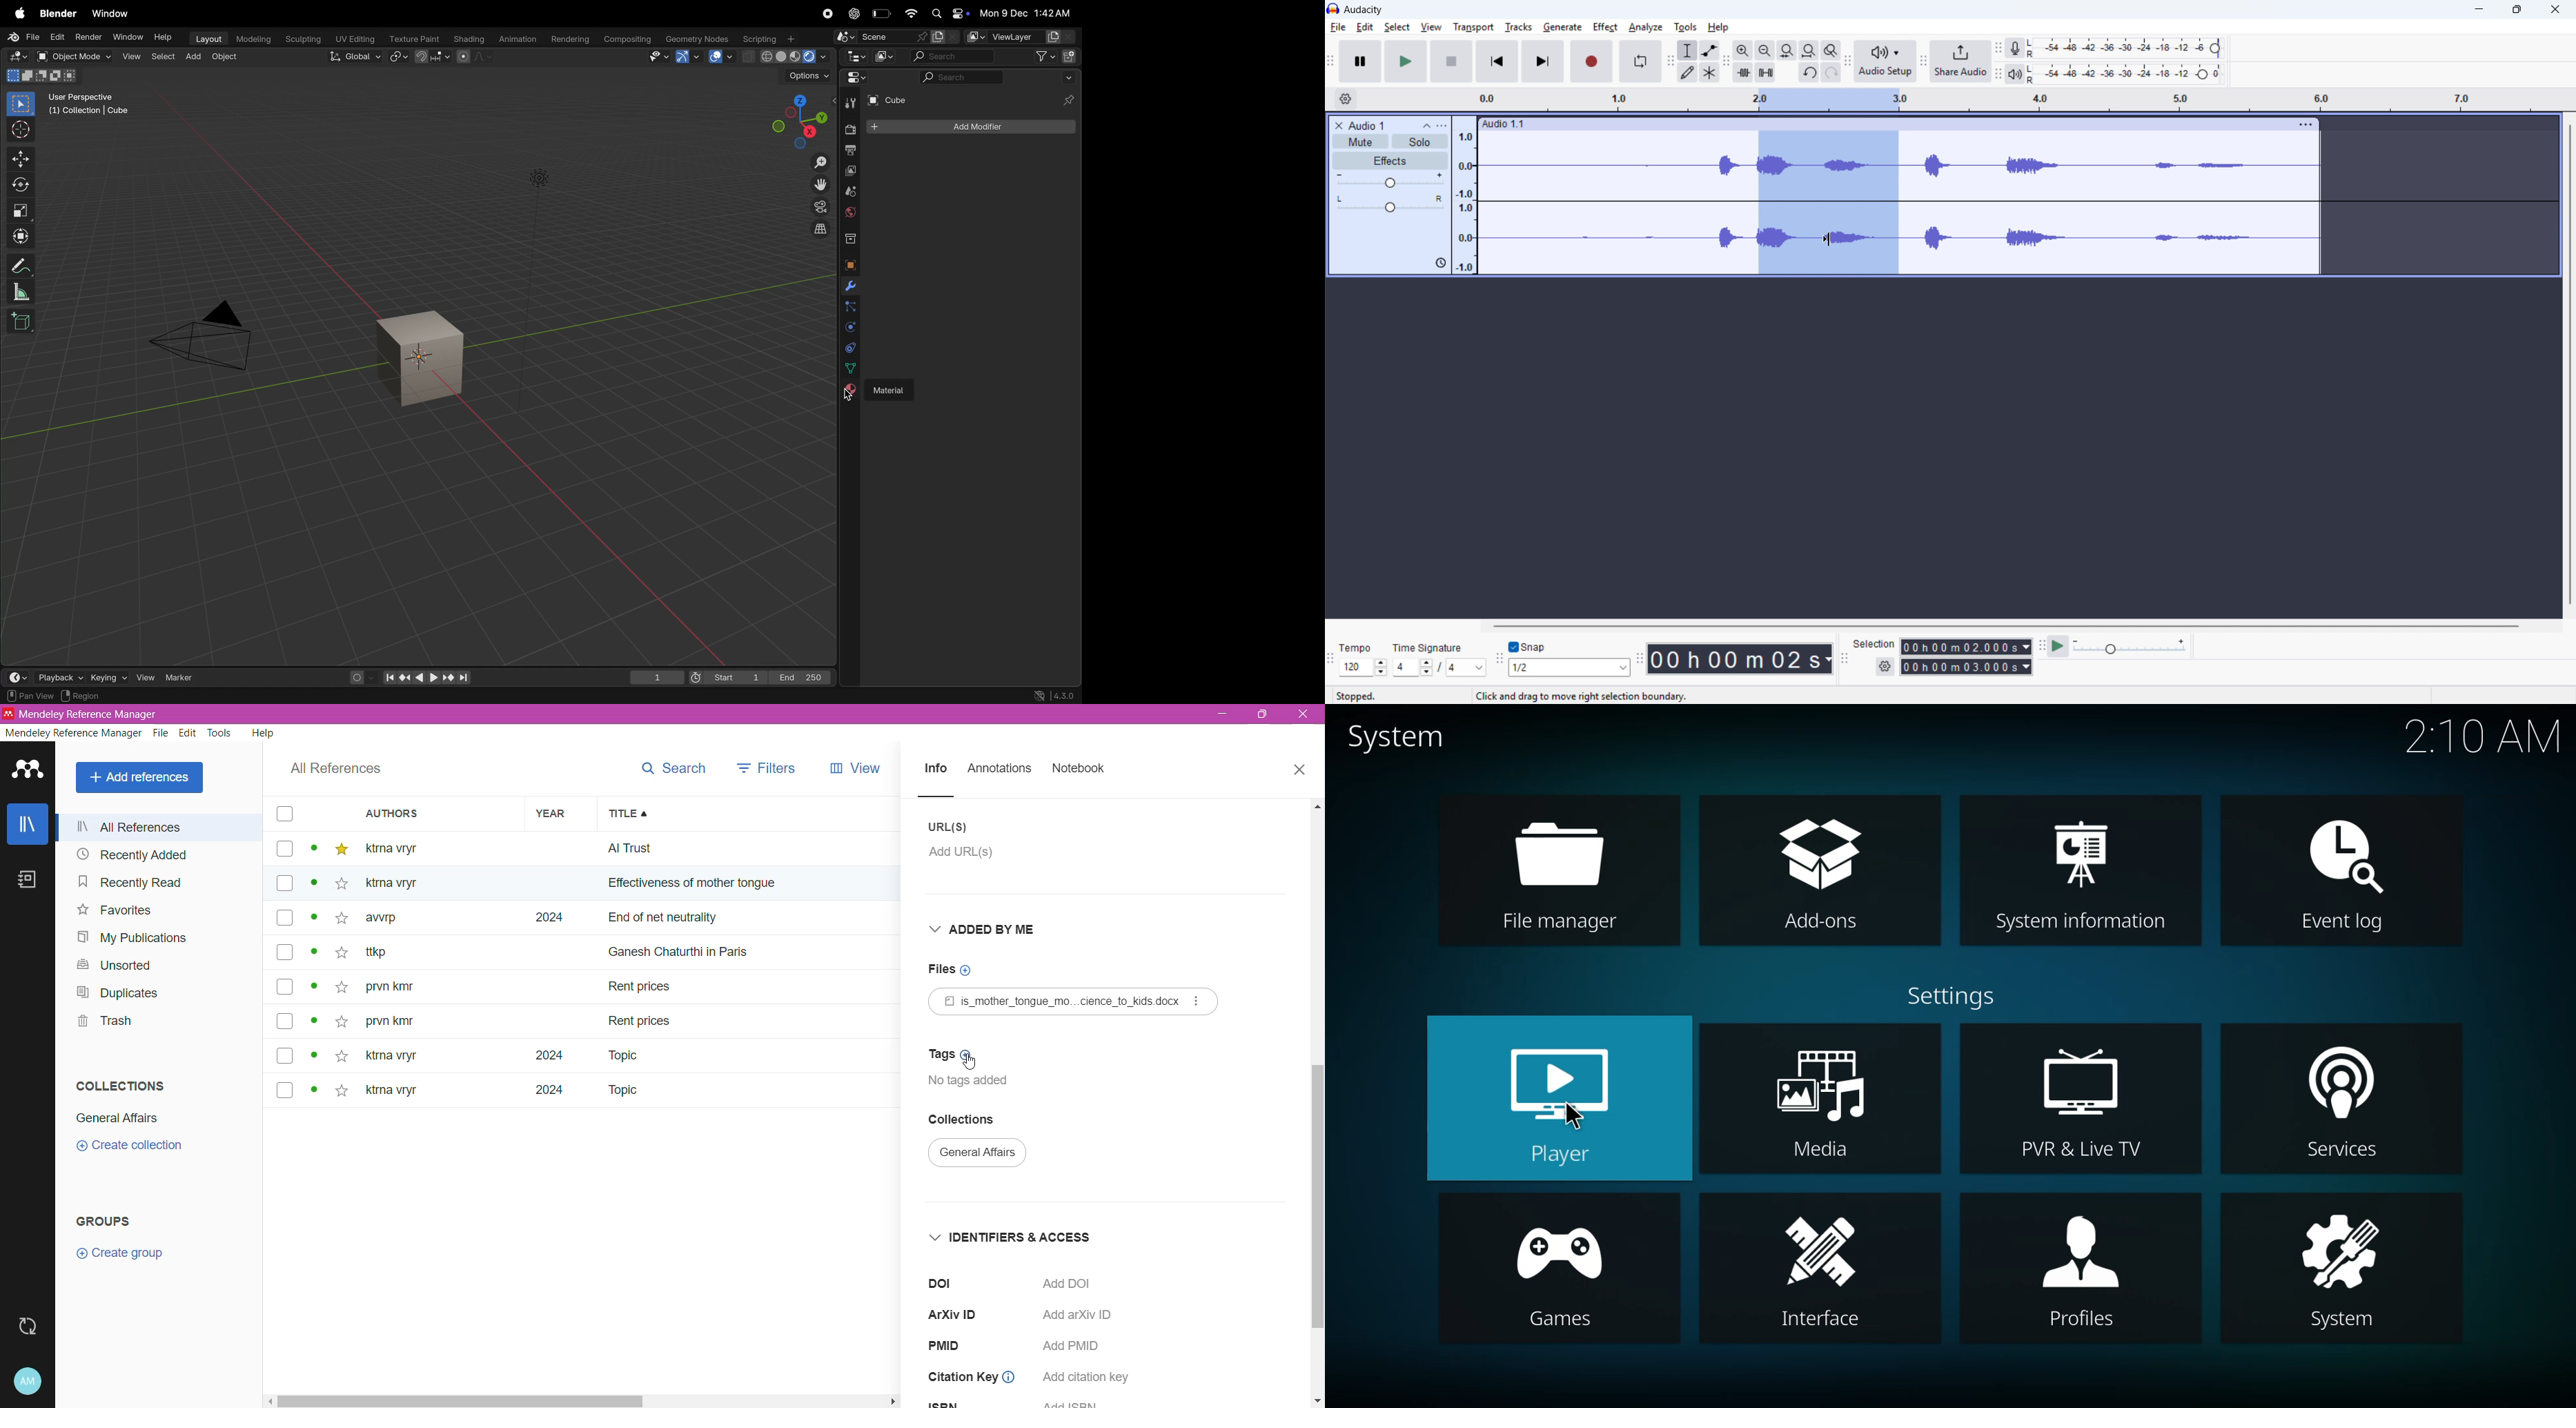 Image resolution: width=2576 pixels, height=1428 pixels. I want to click on dot , so click(315, 1055).